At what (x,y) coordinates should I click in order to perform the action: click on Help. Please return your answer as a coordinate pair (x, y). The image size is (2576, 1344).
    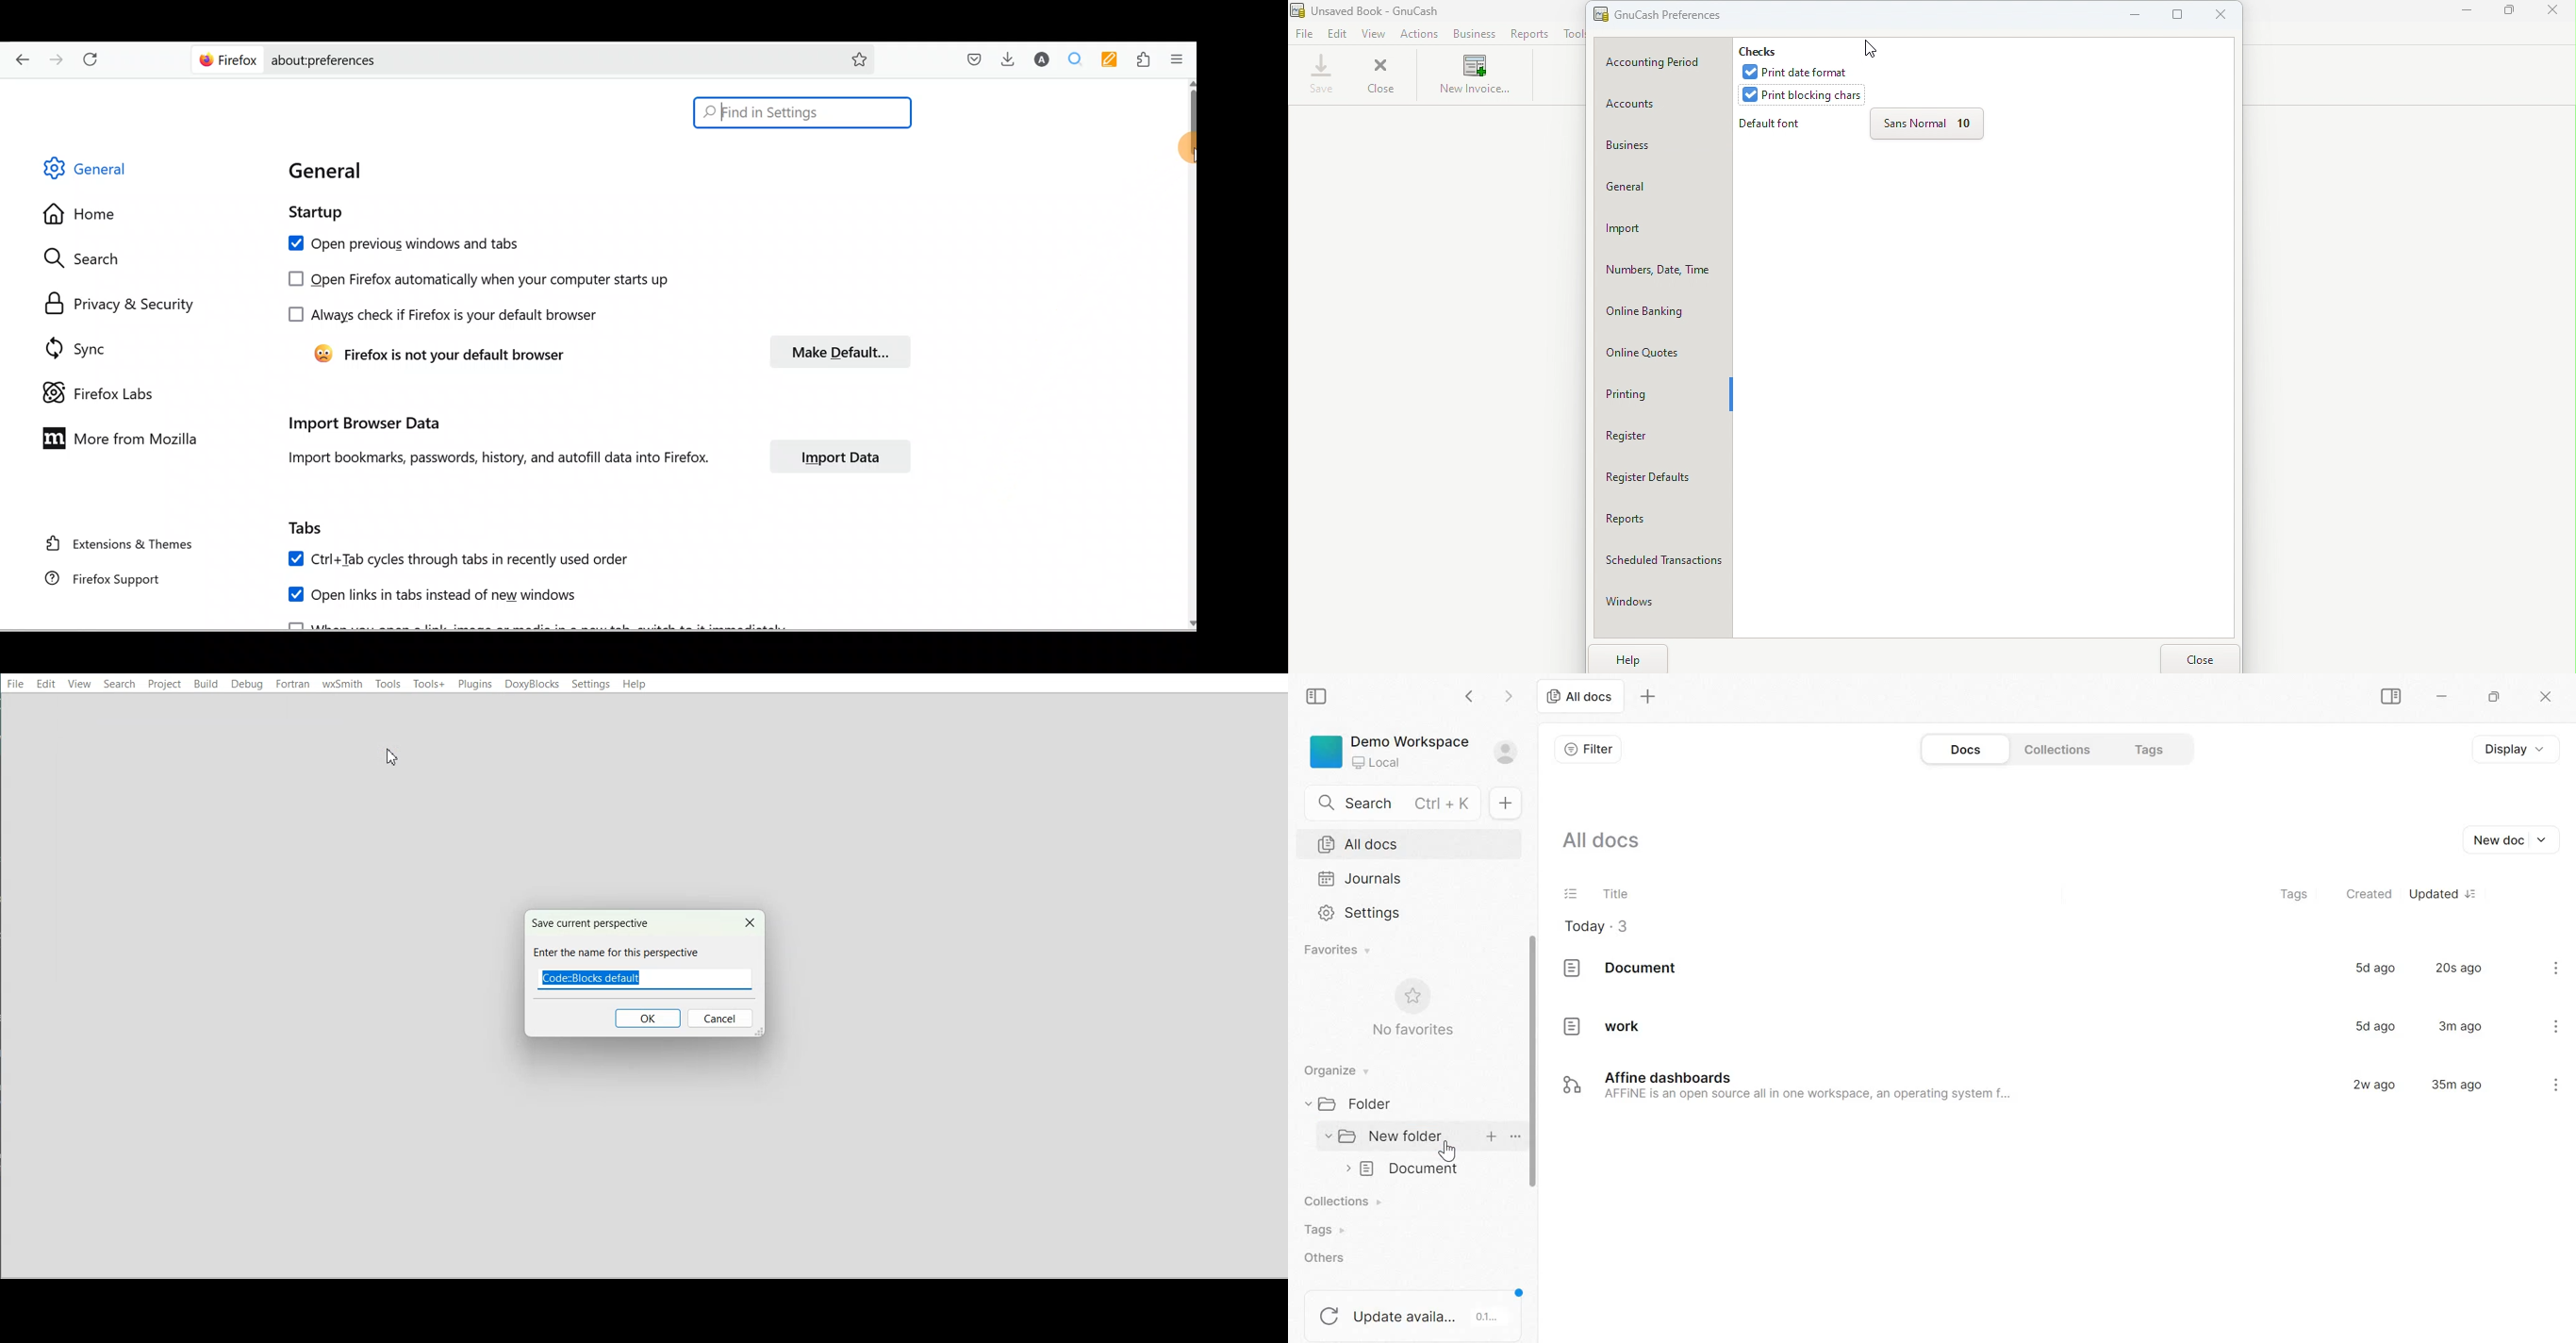
    Looking at the image, I should click on (633, 685).